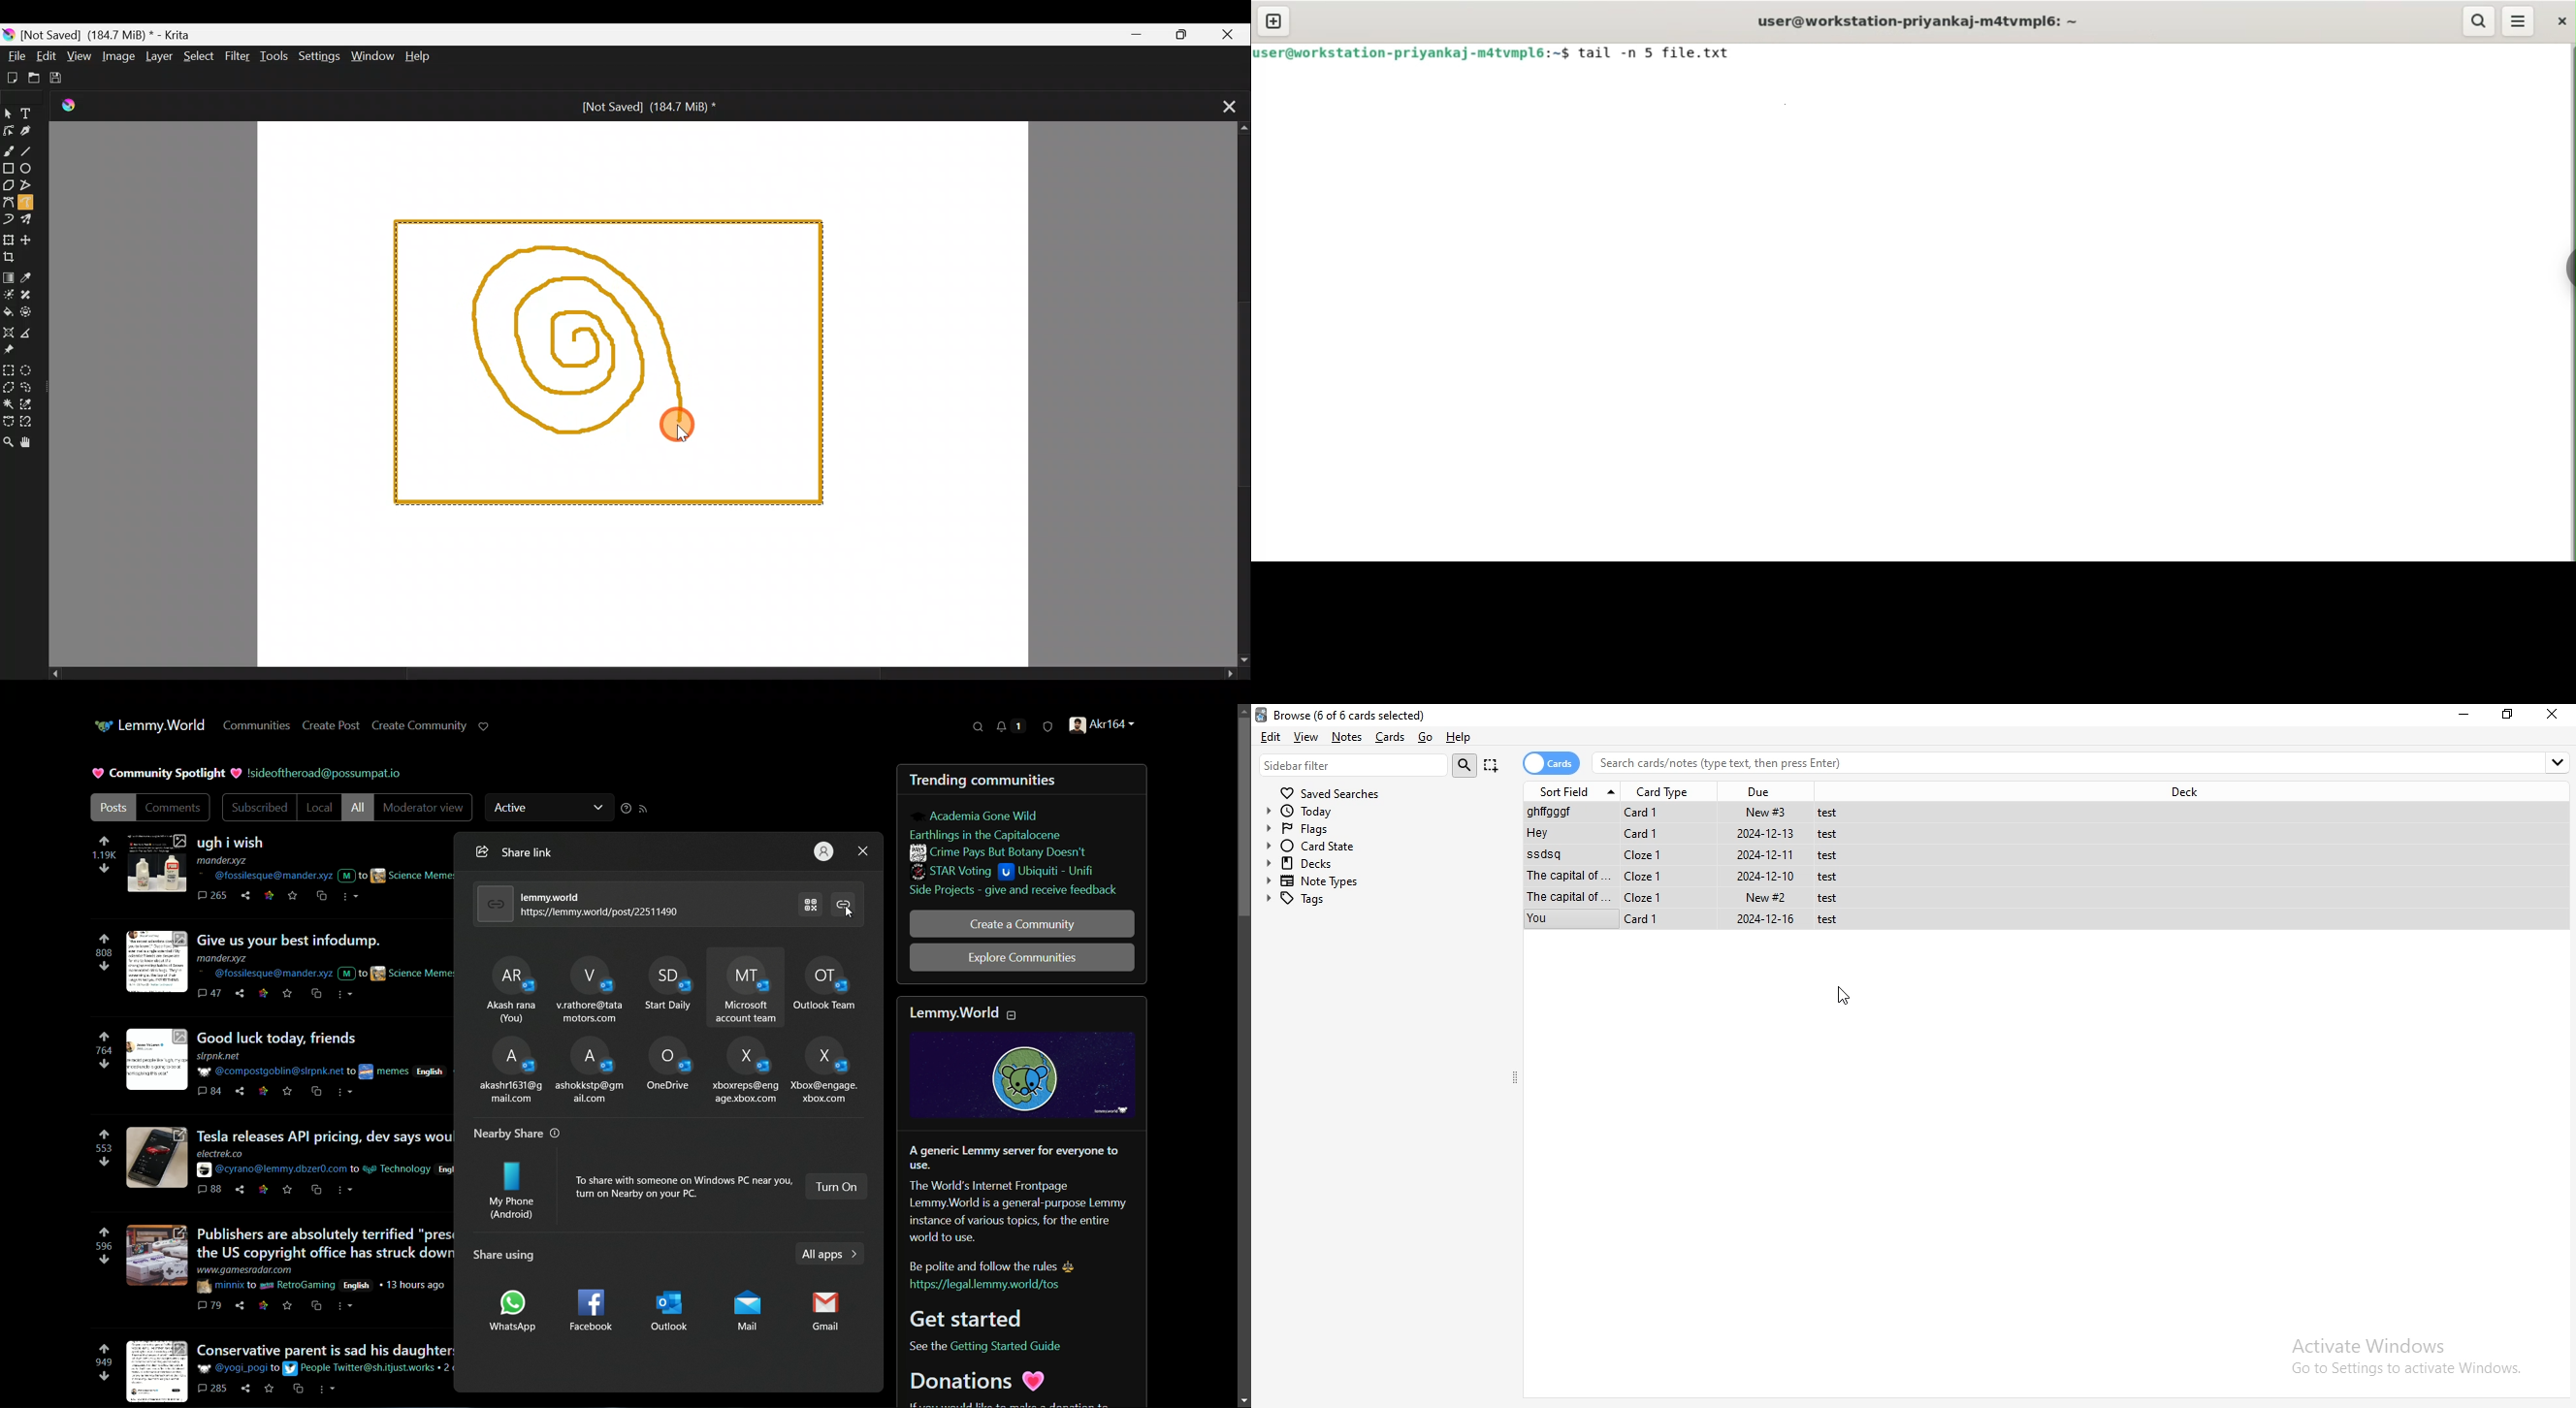 The height and width of the screenshot is (1428, 2576). Describe the element at coordinates (29, 241) in the screenshot. I see `Move a layer` at that location.